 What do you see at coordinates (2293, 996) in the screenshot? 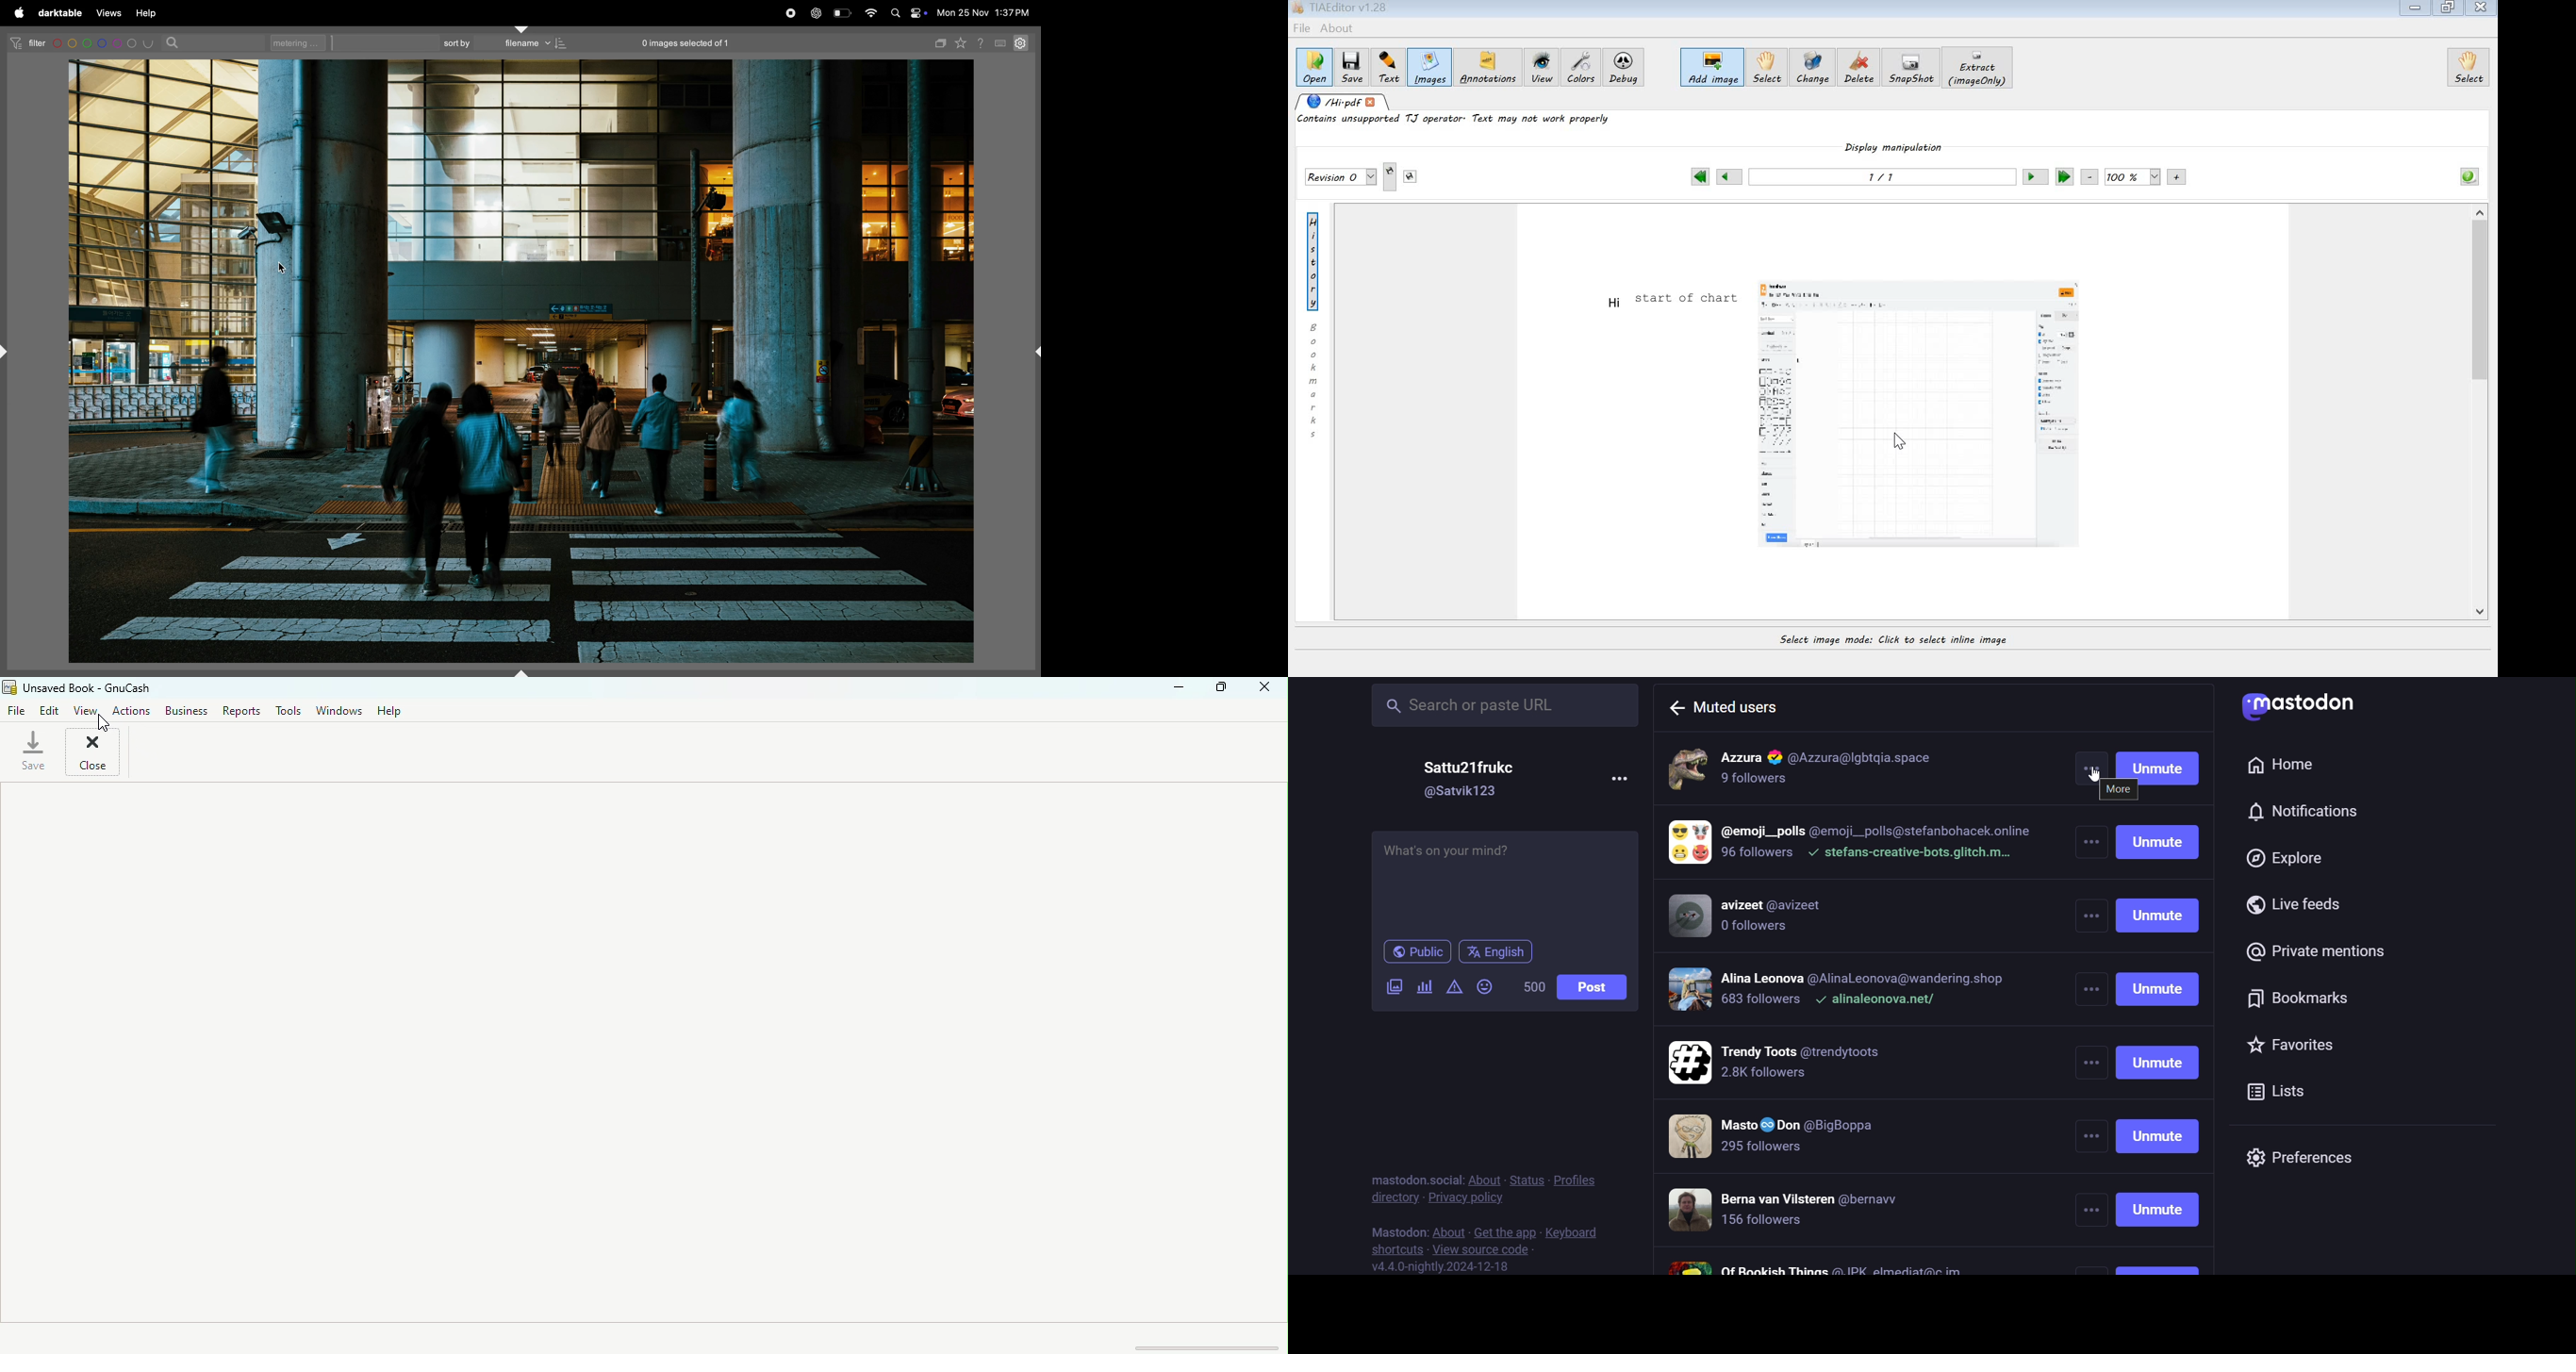
I see `bookmark` at bounding box center [2293, 996].